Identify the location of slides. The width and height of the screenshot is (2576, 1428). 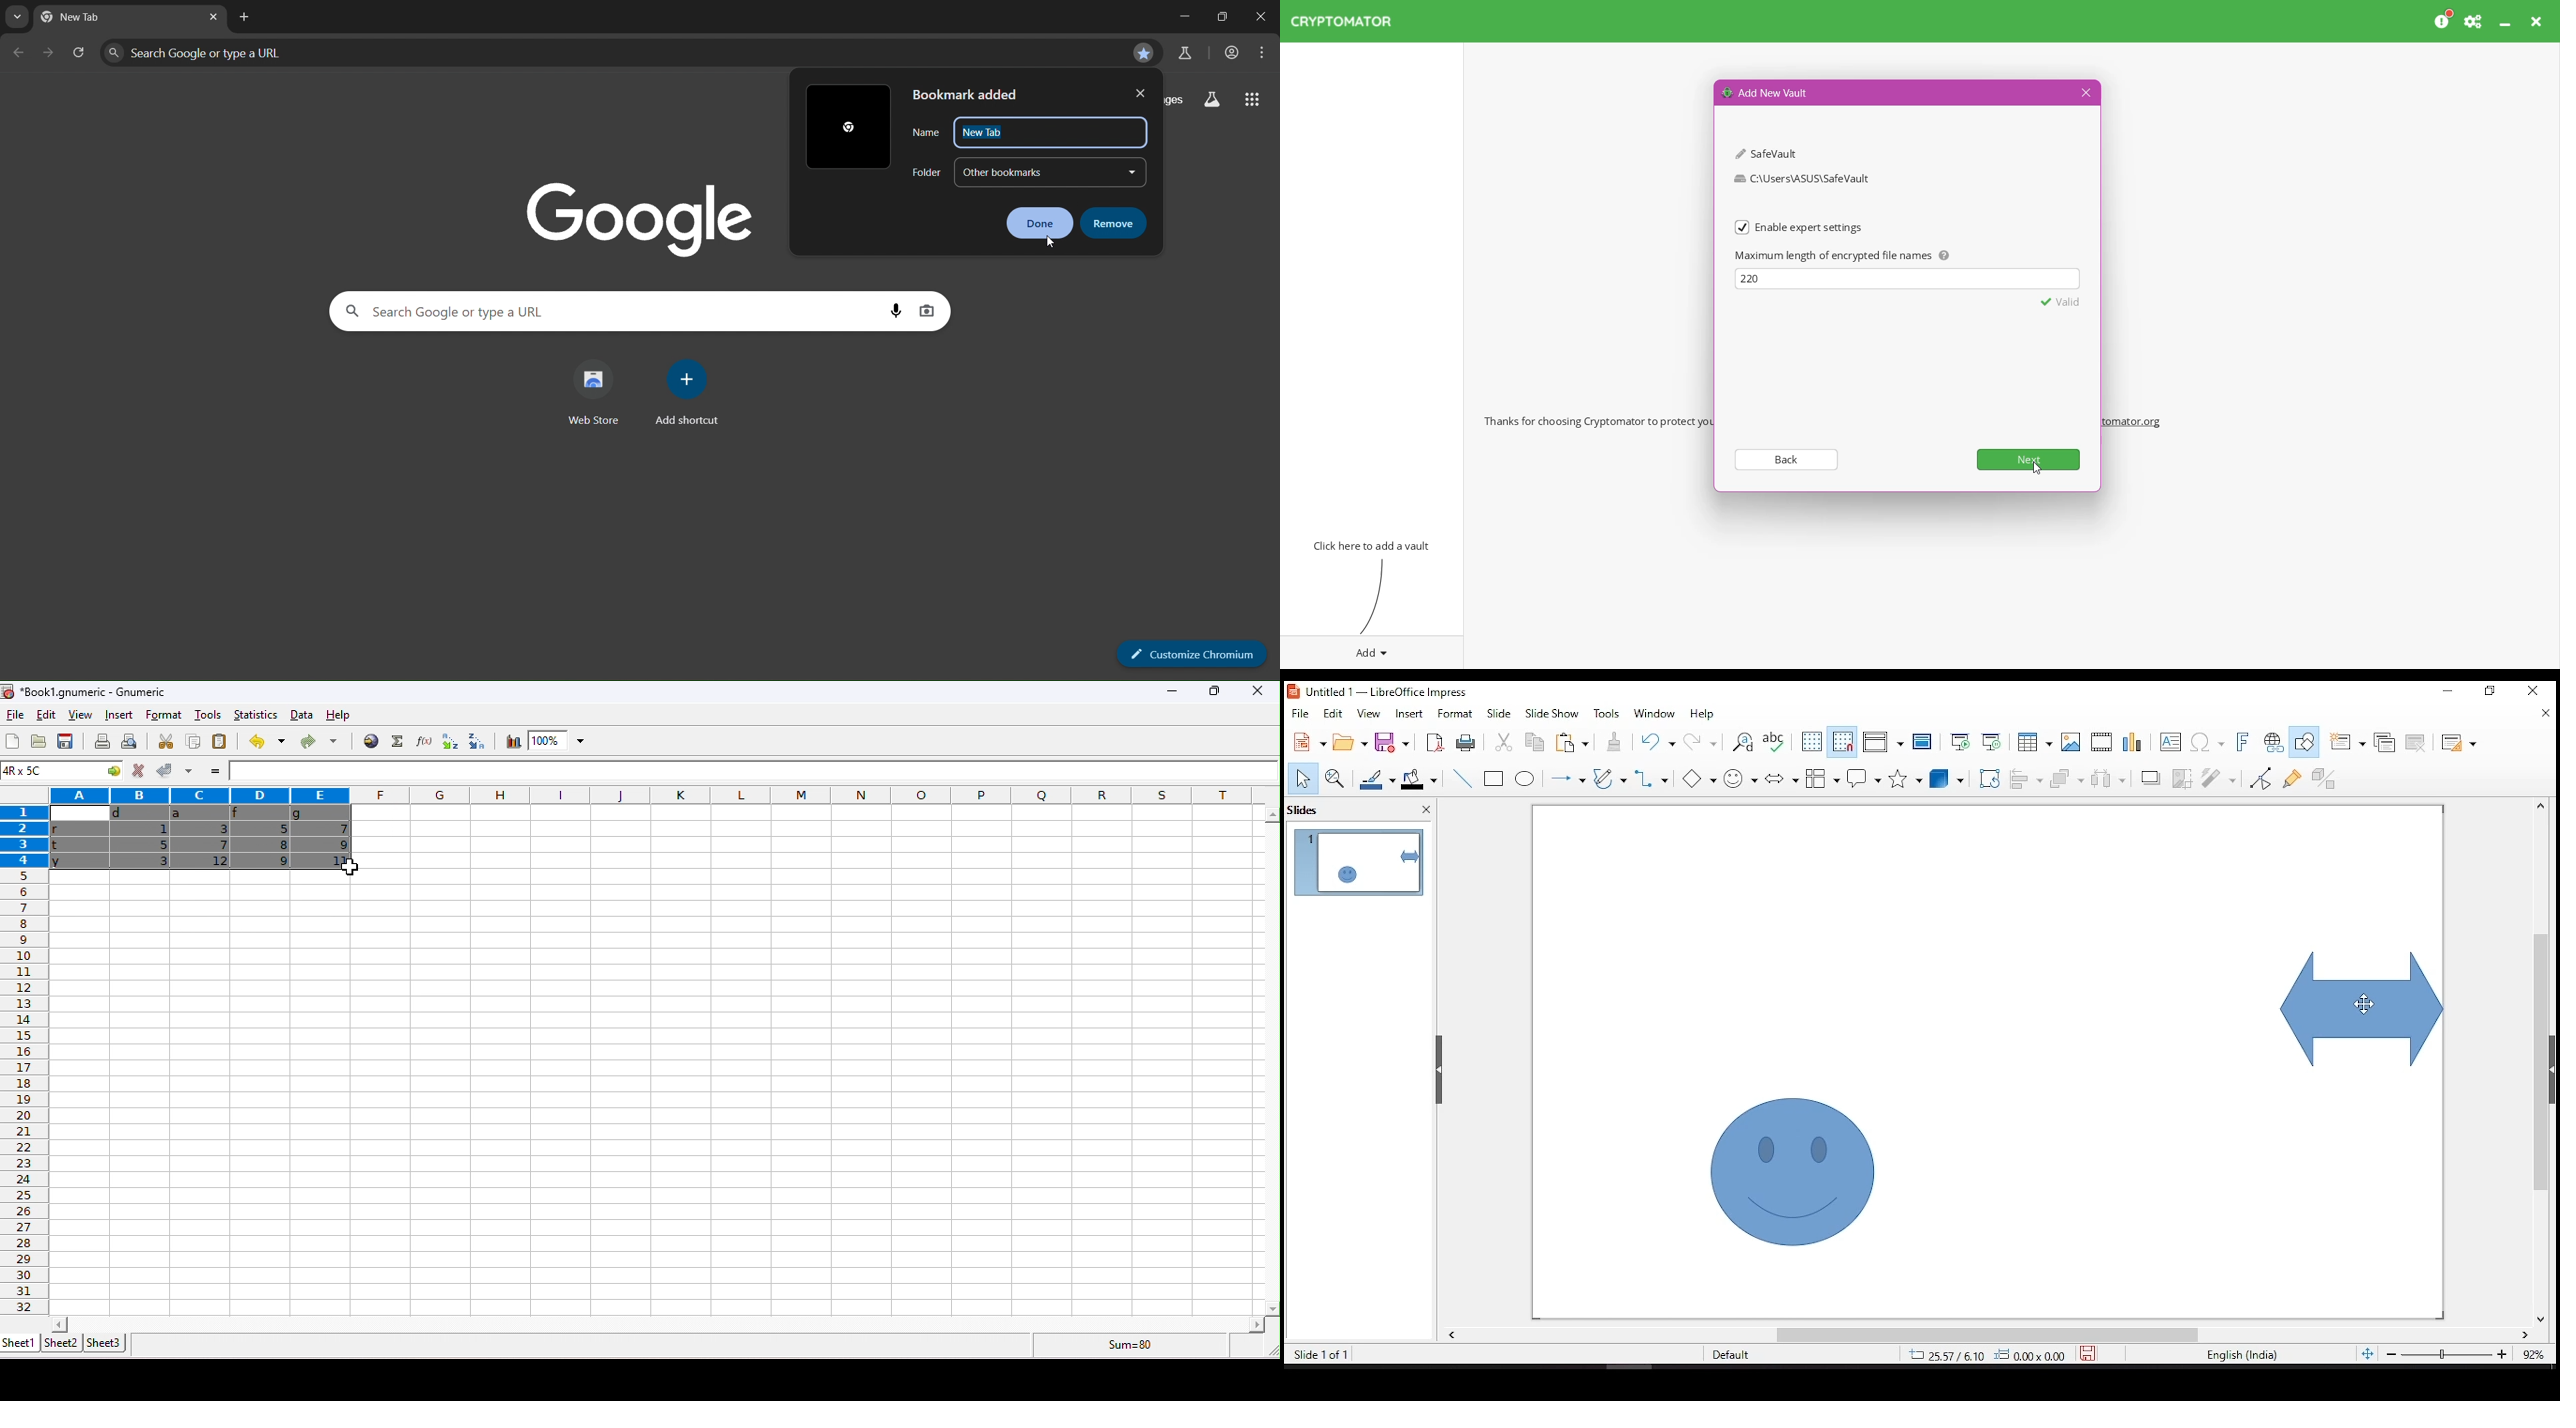
(1309, 809).